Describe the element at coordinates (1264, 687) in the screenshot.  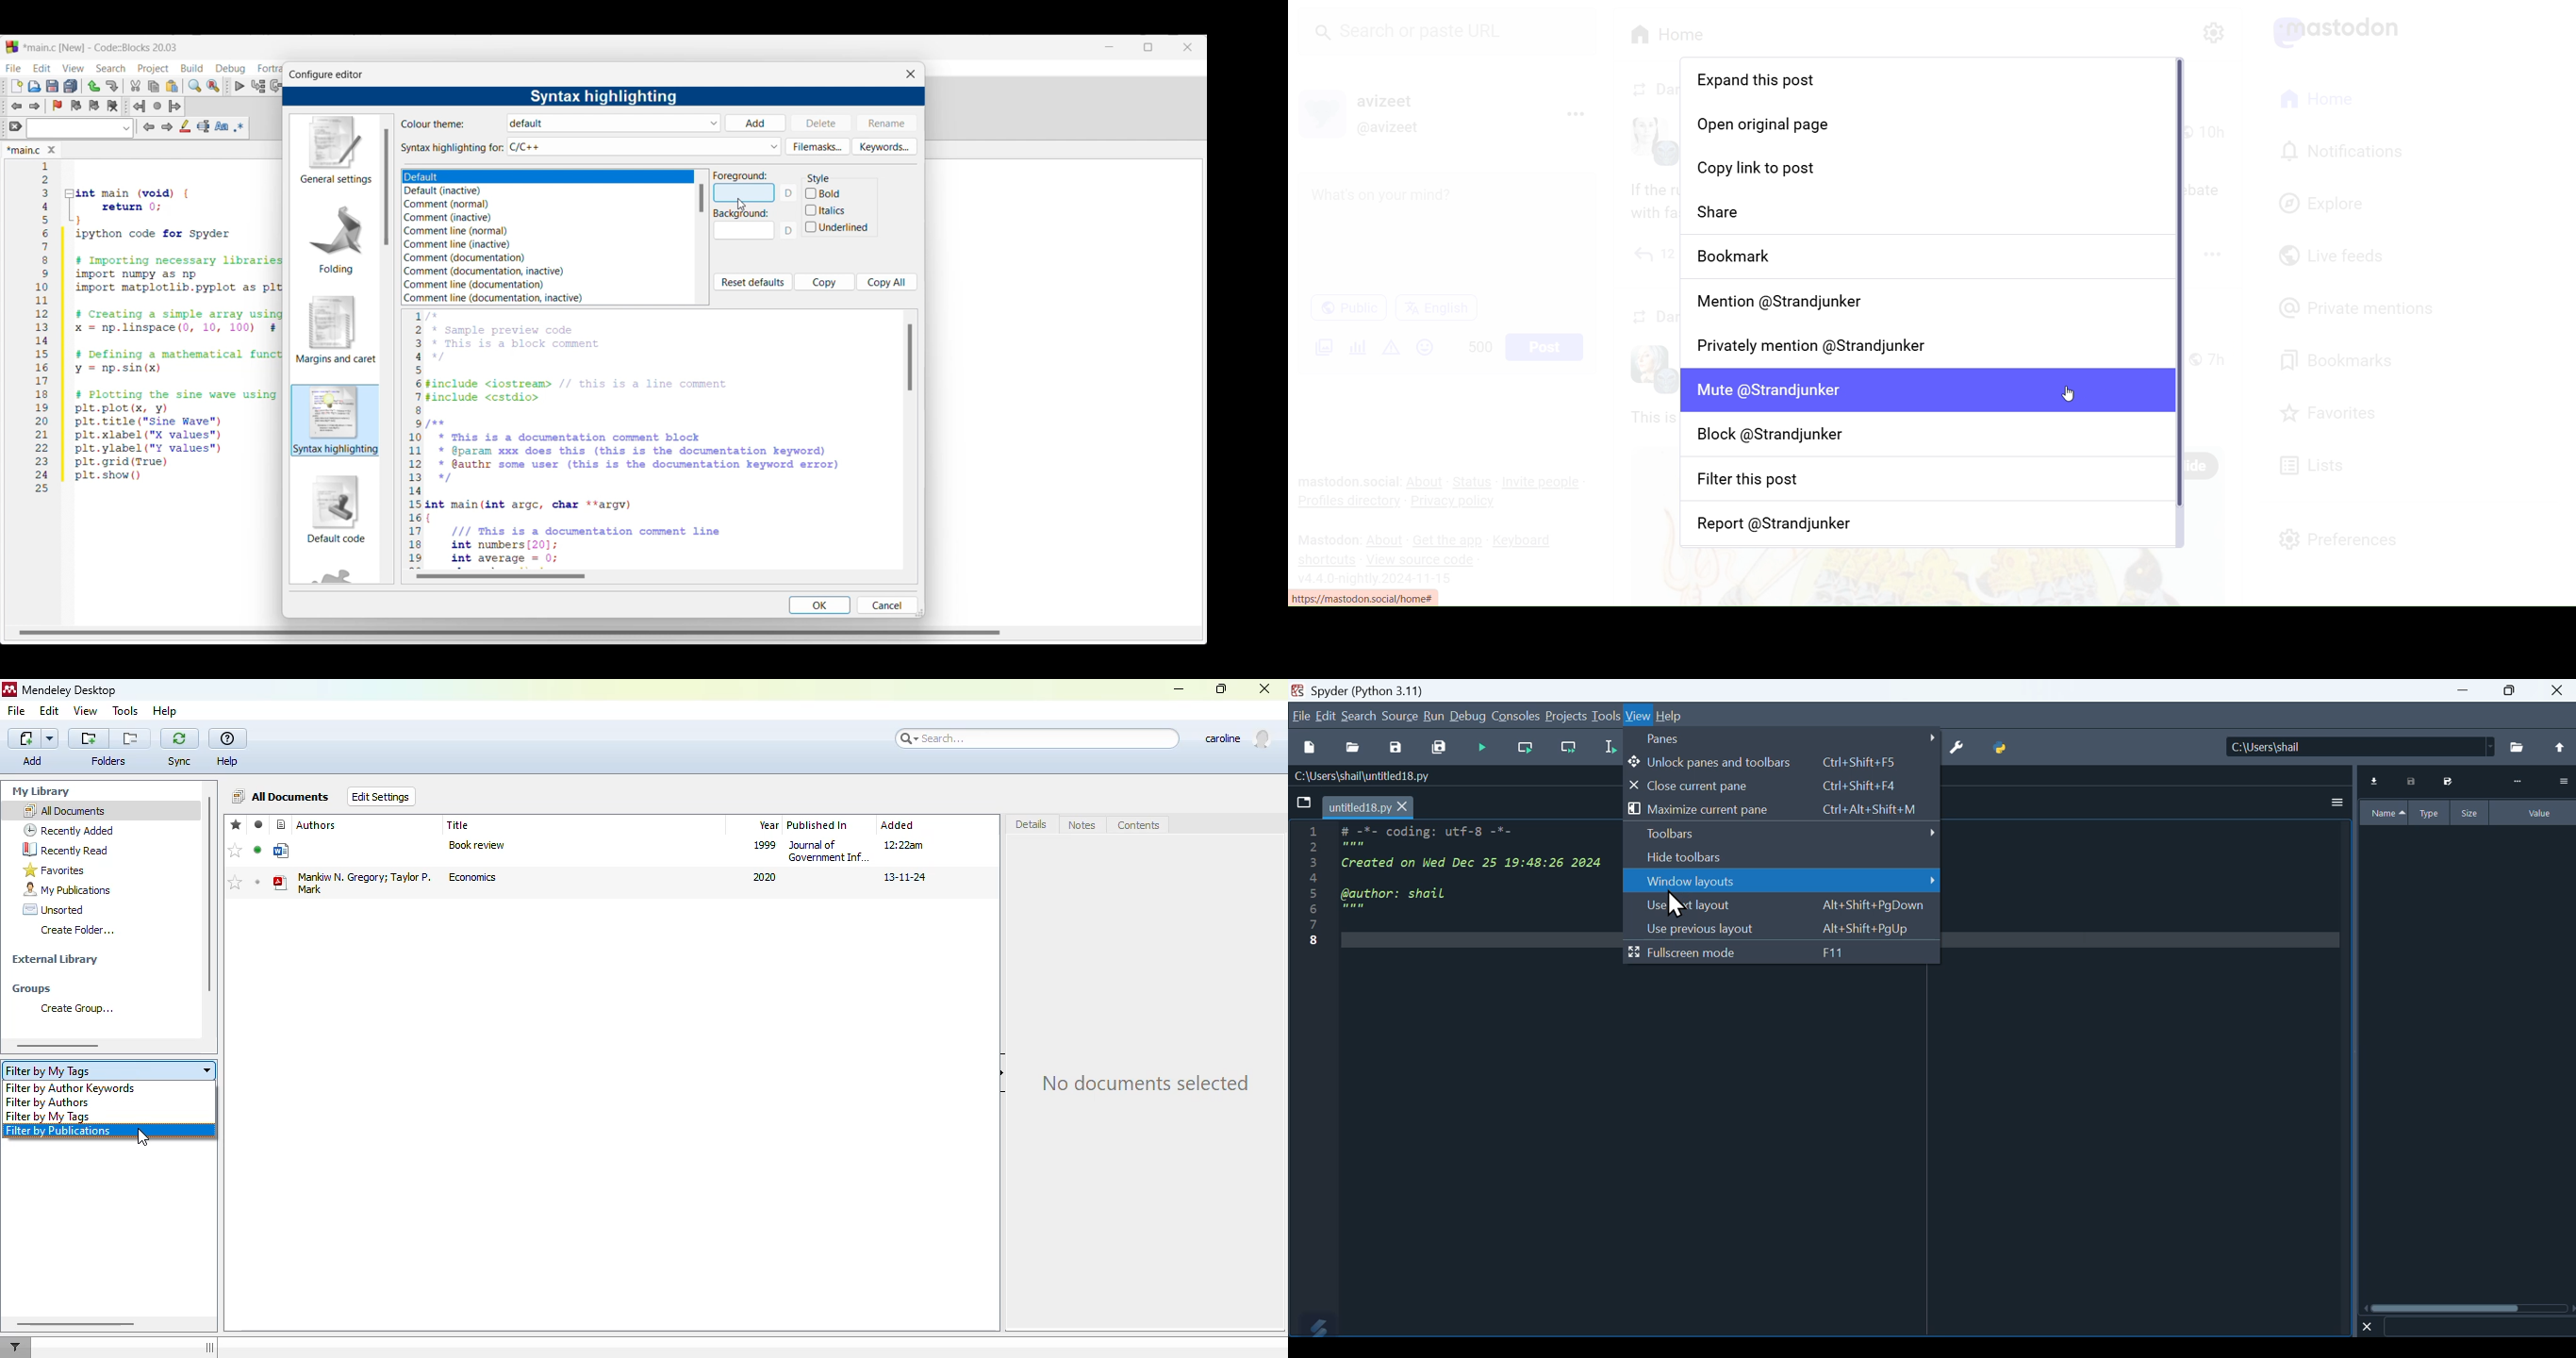
I see `close` at that location.